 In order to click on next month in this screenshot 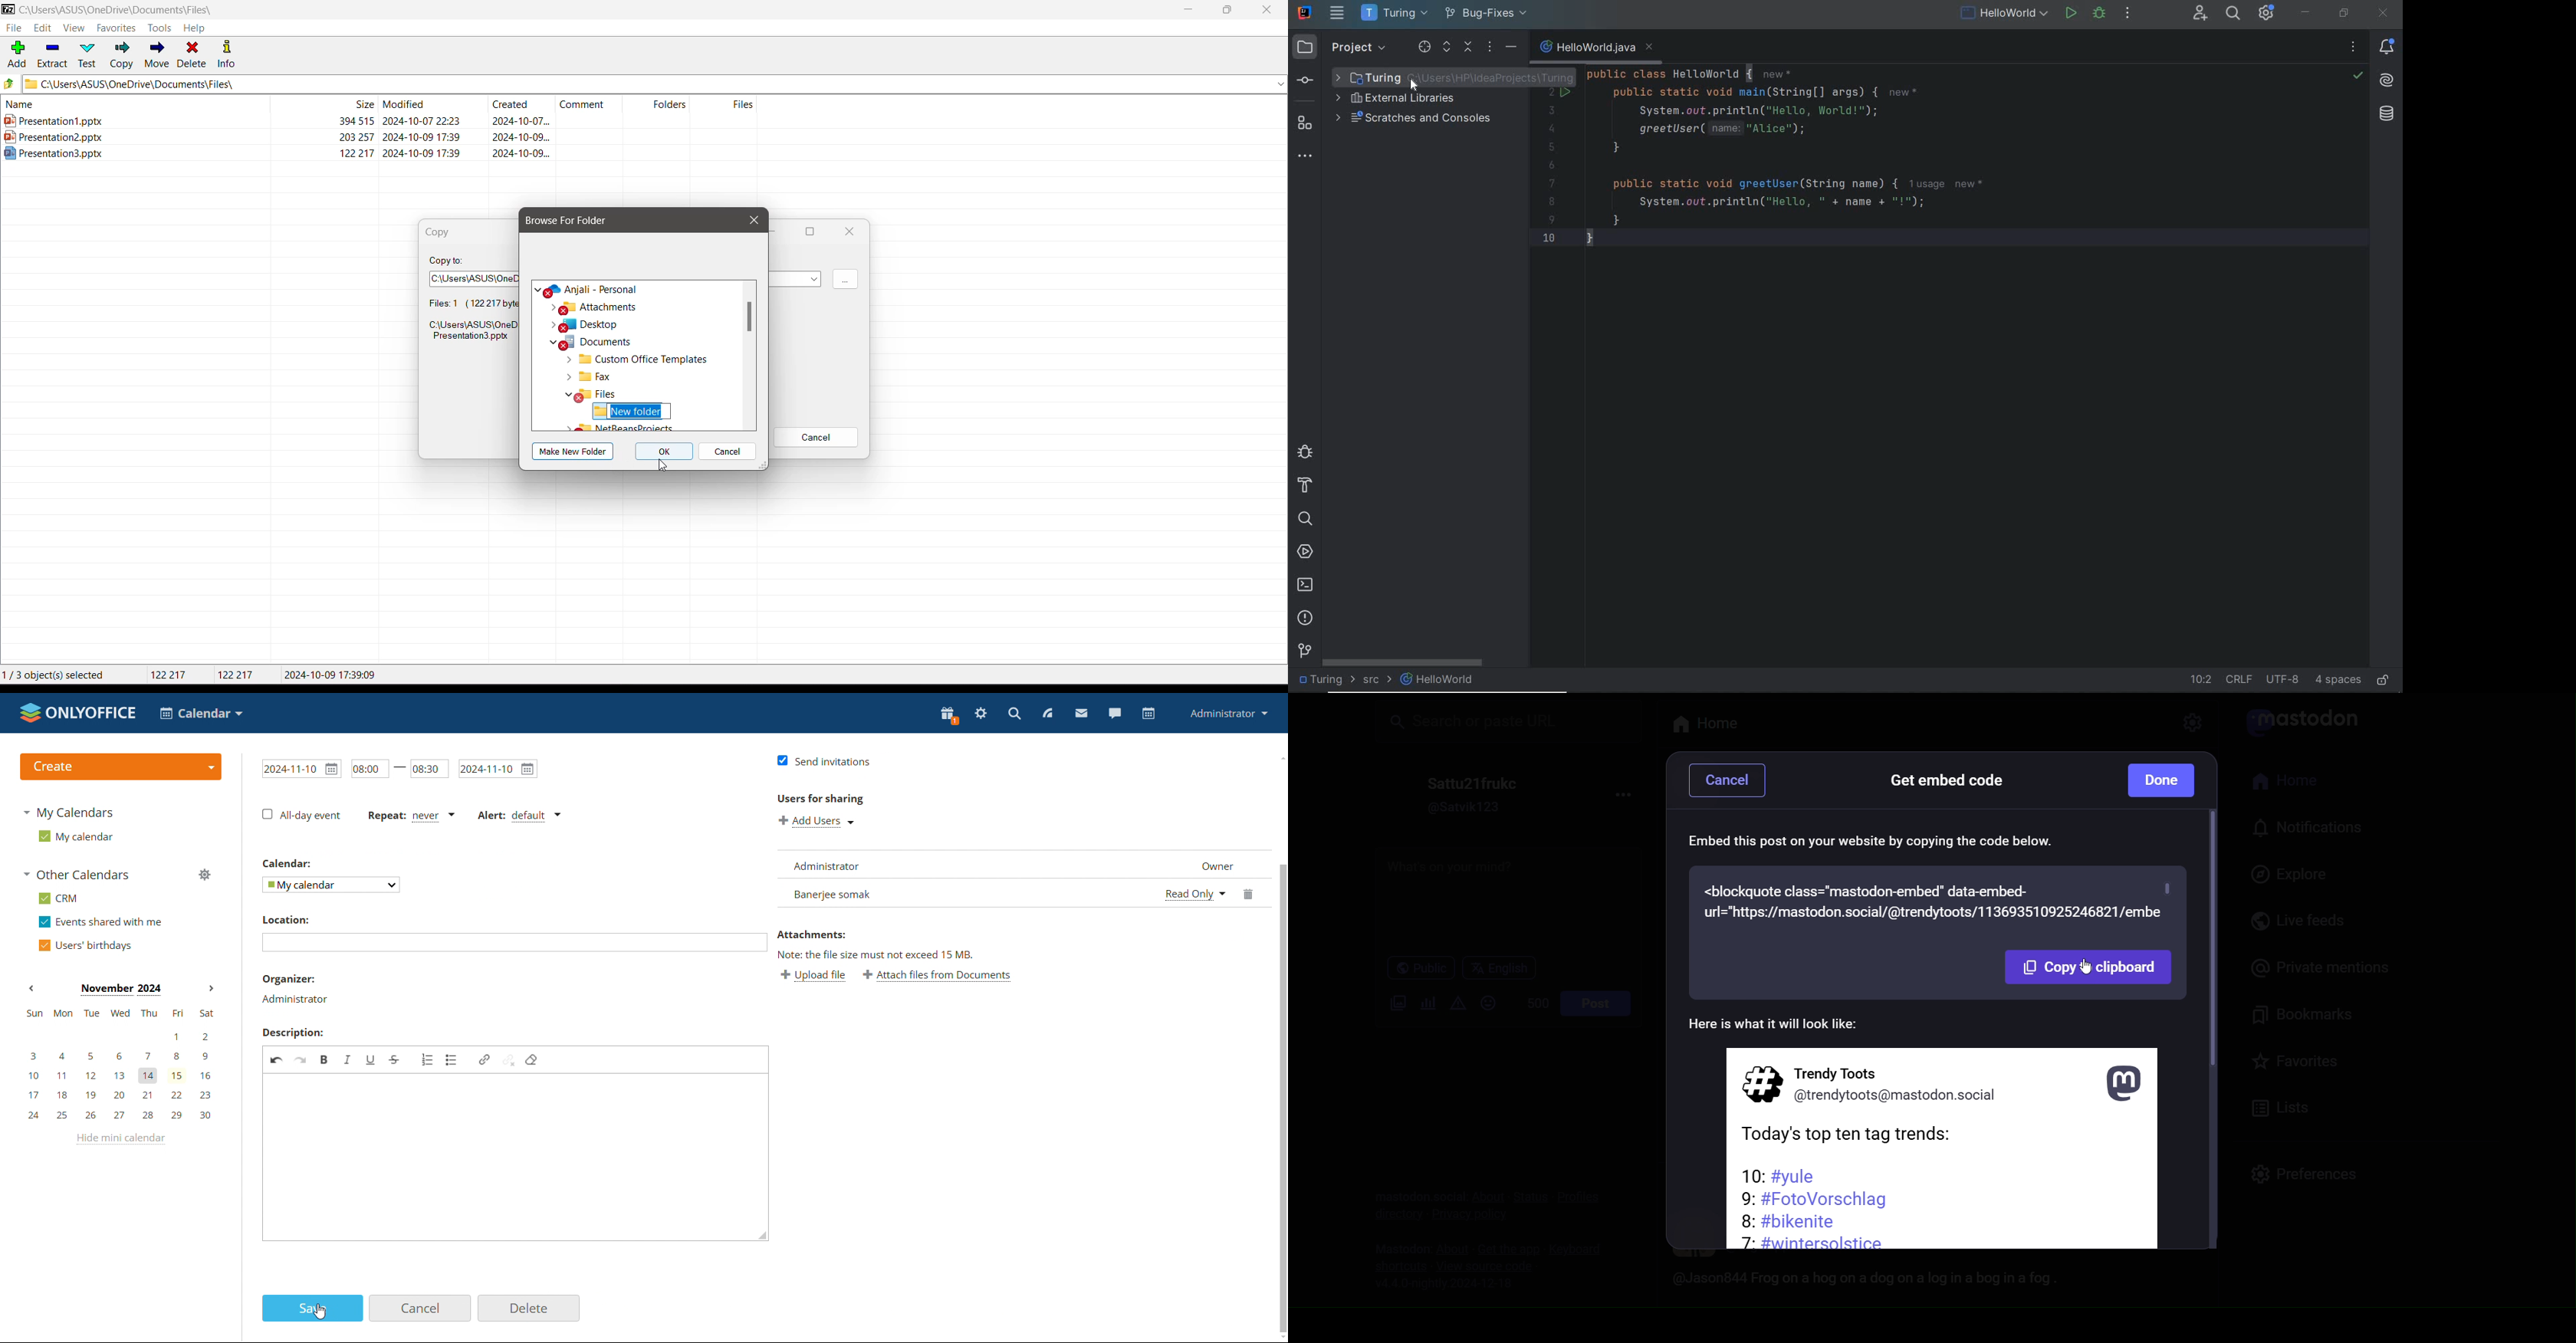, I will do `click(209, 989)`.